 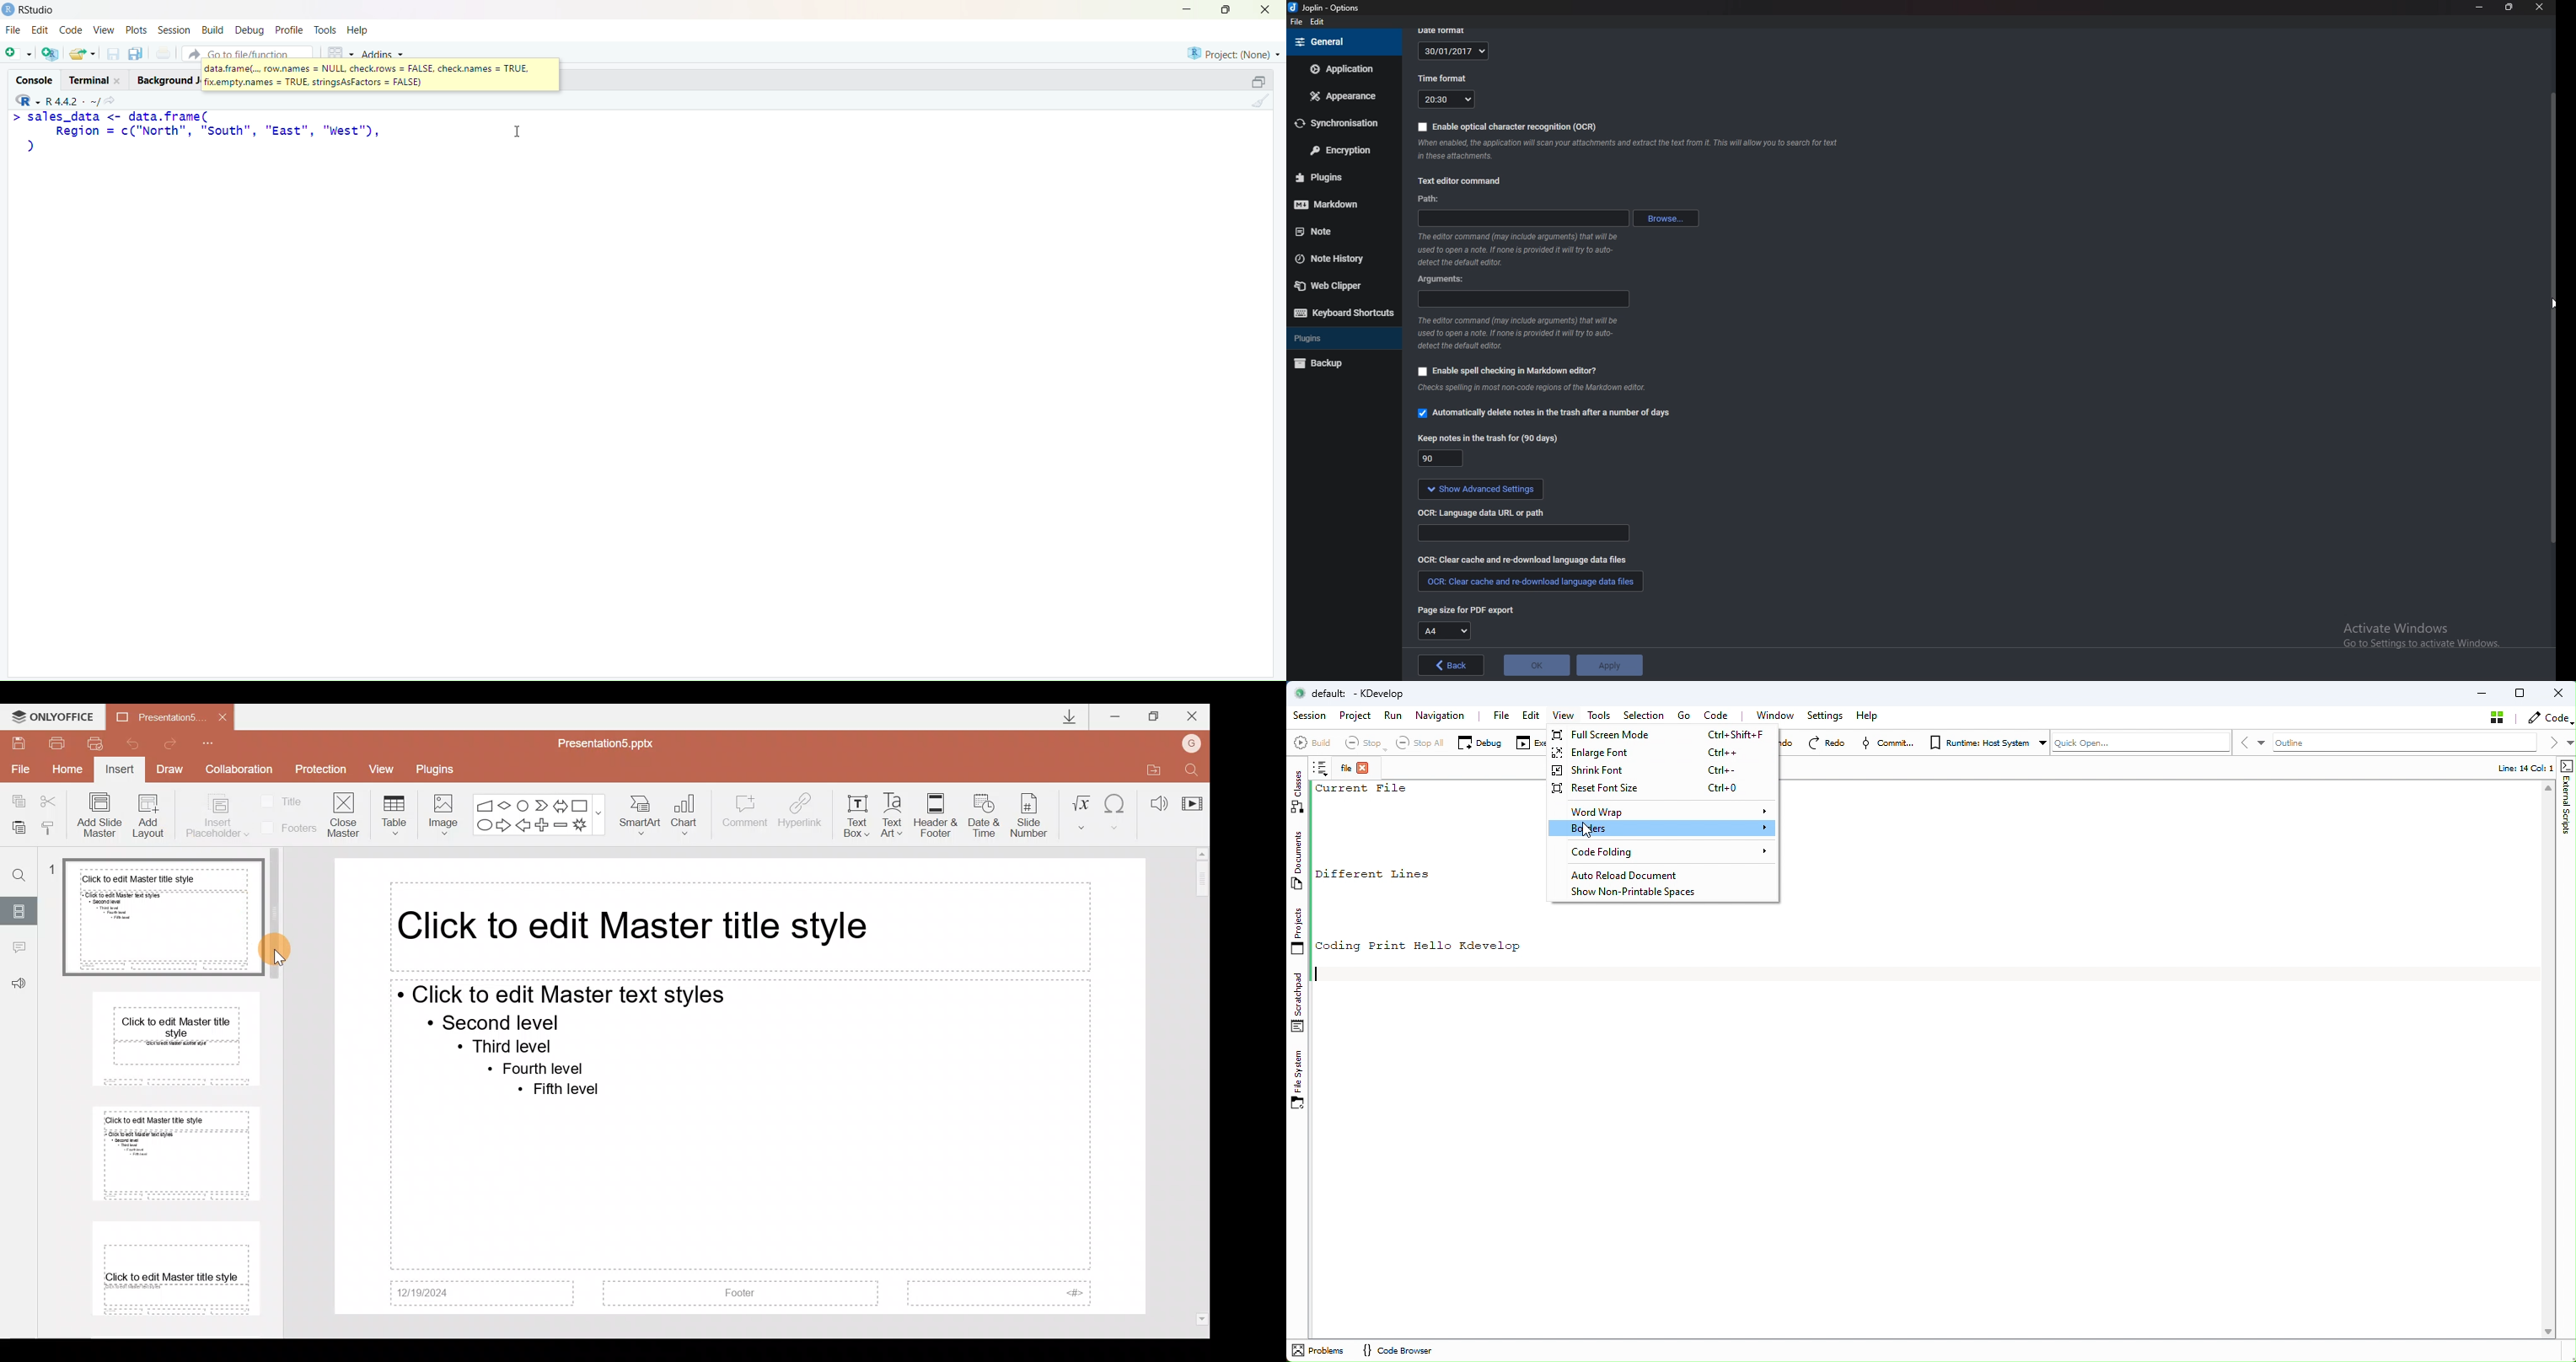 What do you see at coordinates (1531, 716) in the screenshot?
I see `Edit` at bounding box center [1531, 716].